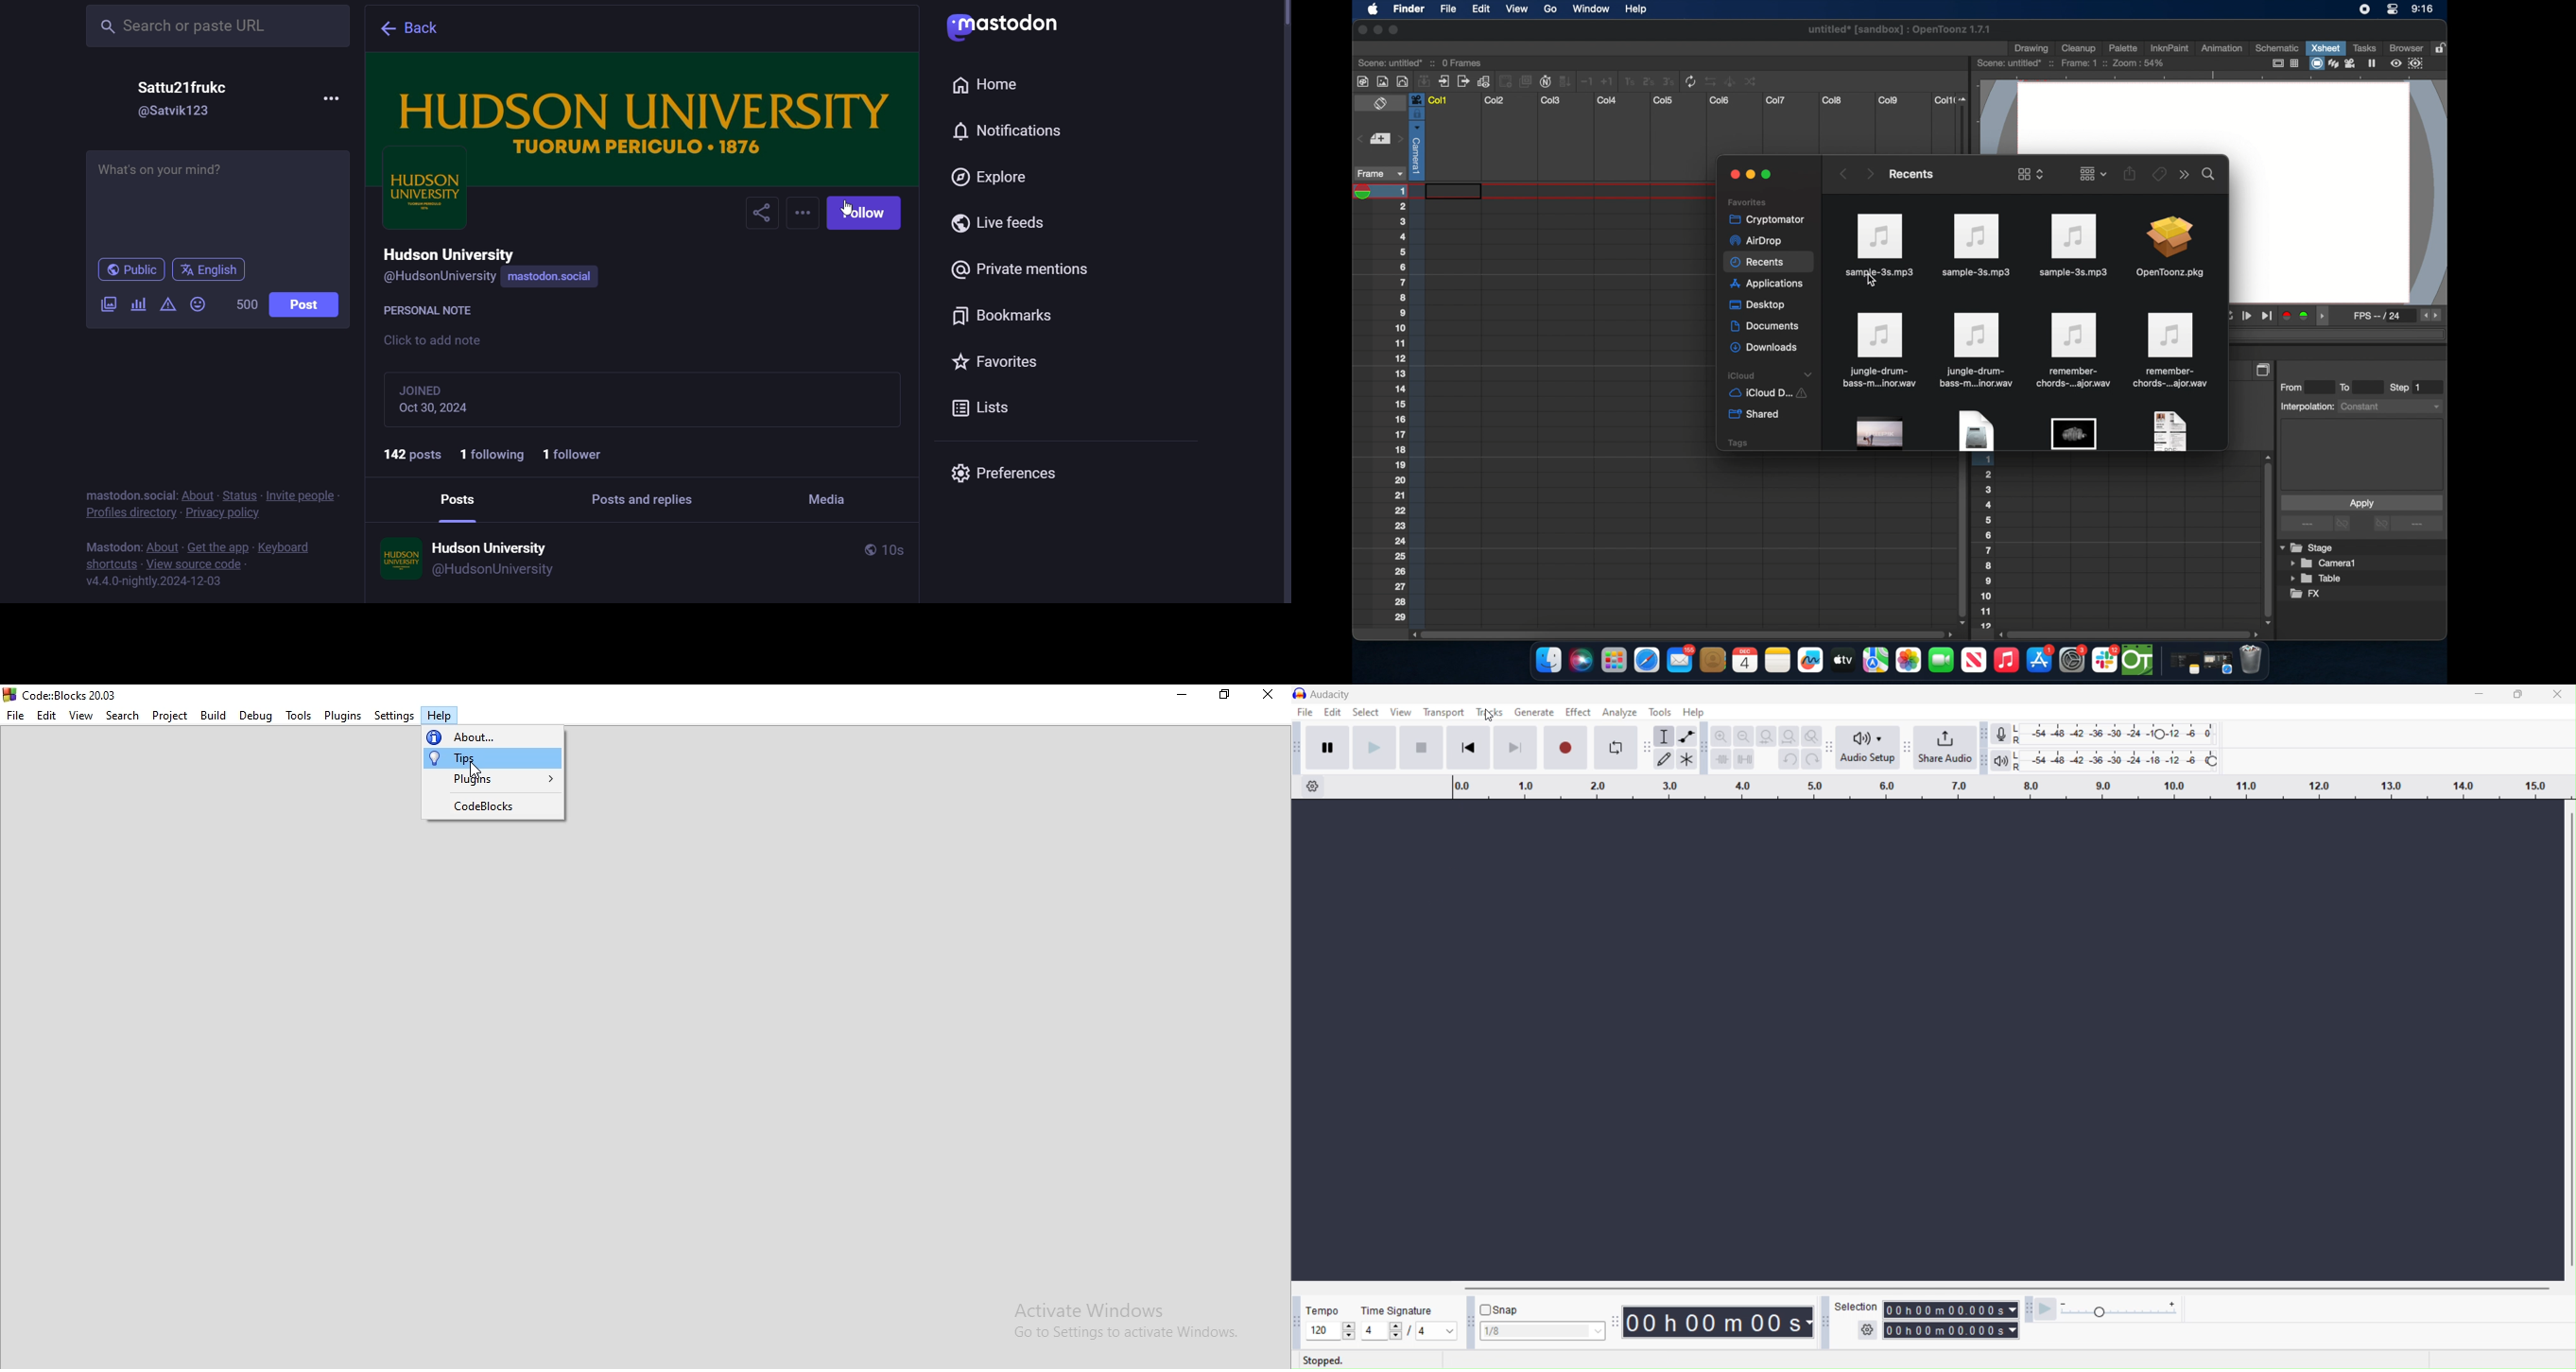 The image size is (2576, 1372). What do you see at coordinates (1306, 713) in the screenshot?
I see `File` at bounding box center [1306, 713].